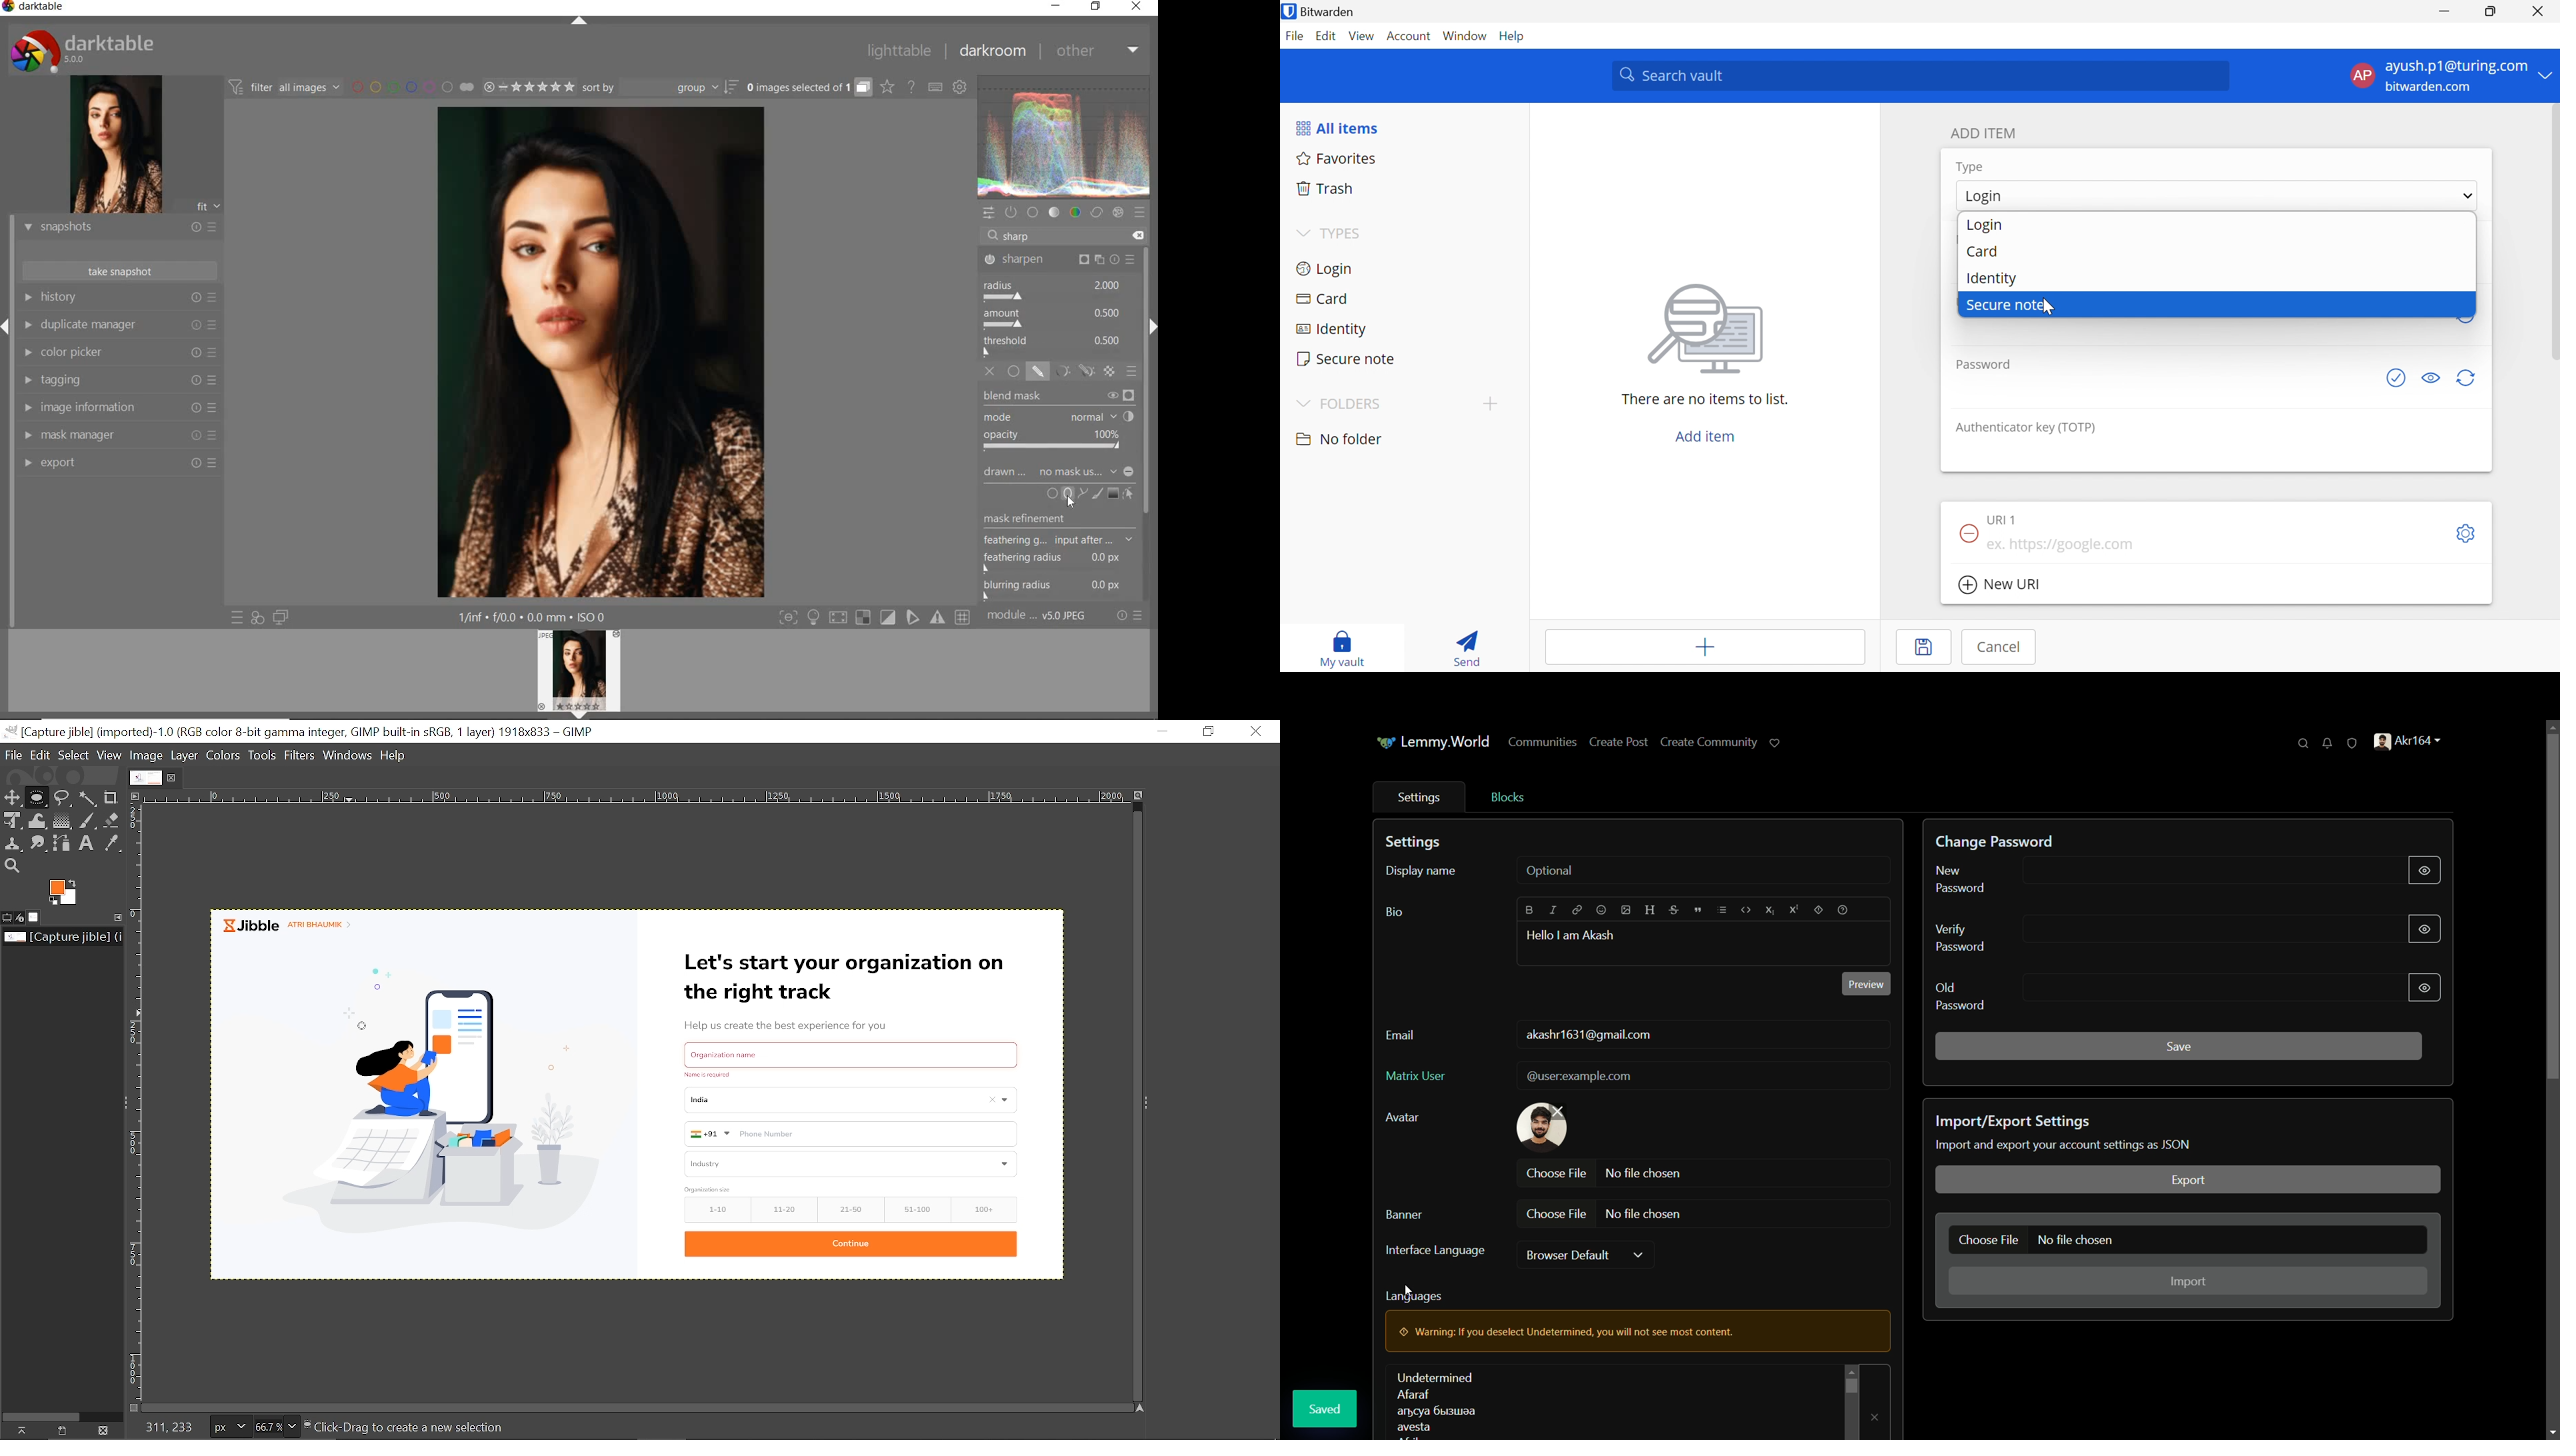  What do you see at coordinates (396, 754) in the screenshot?
I see `help` at bounding box center [396, 754].